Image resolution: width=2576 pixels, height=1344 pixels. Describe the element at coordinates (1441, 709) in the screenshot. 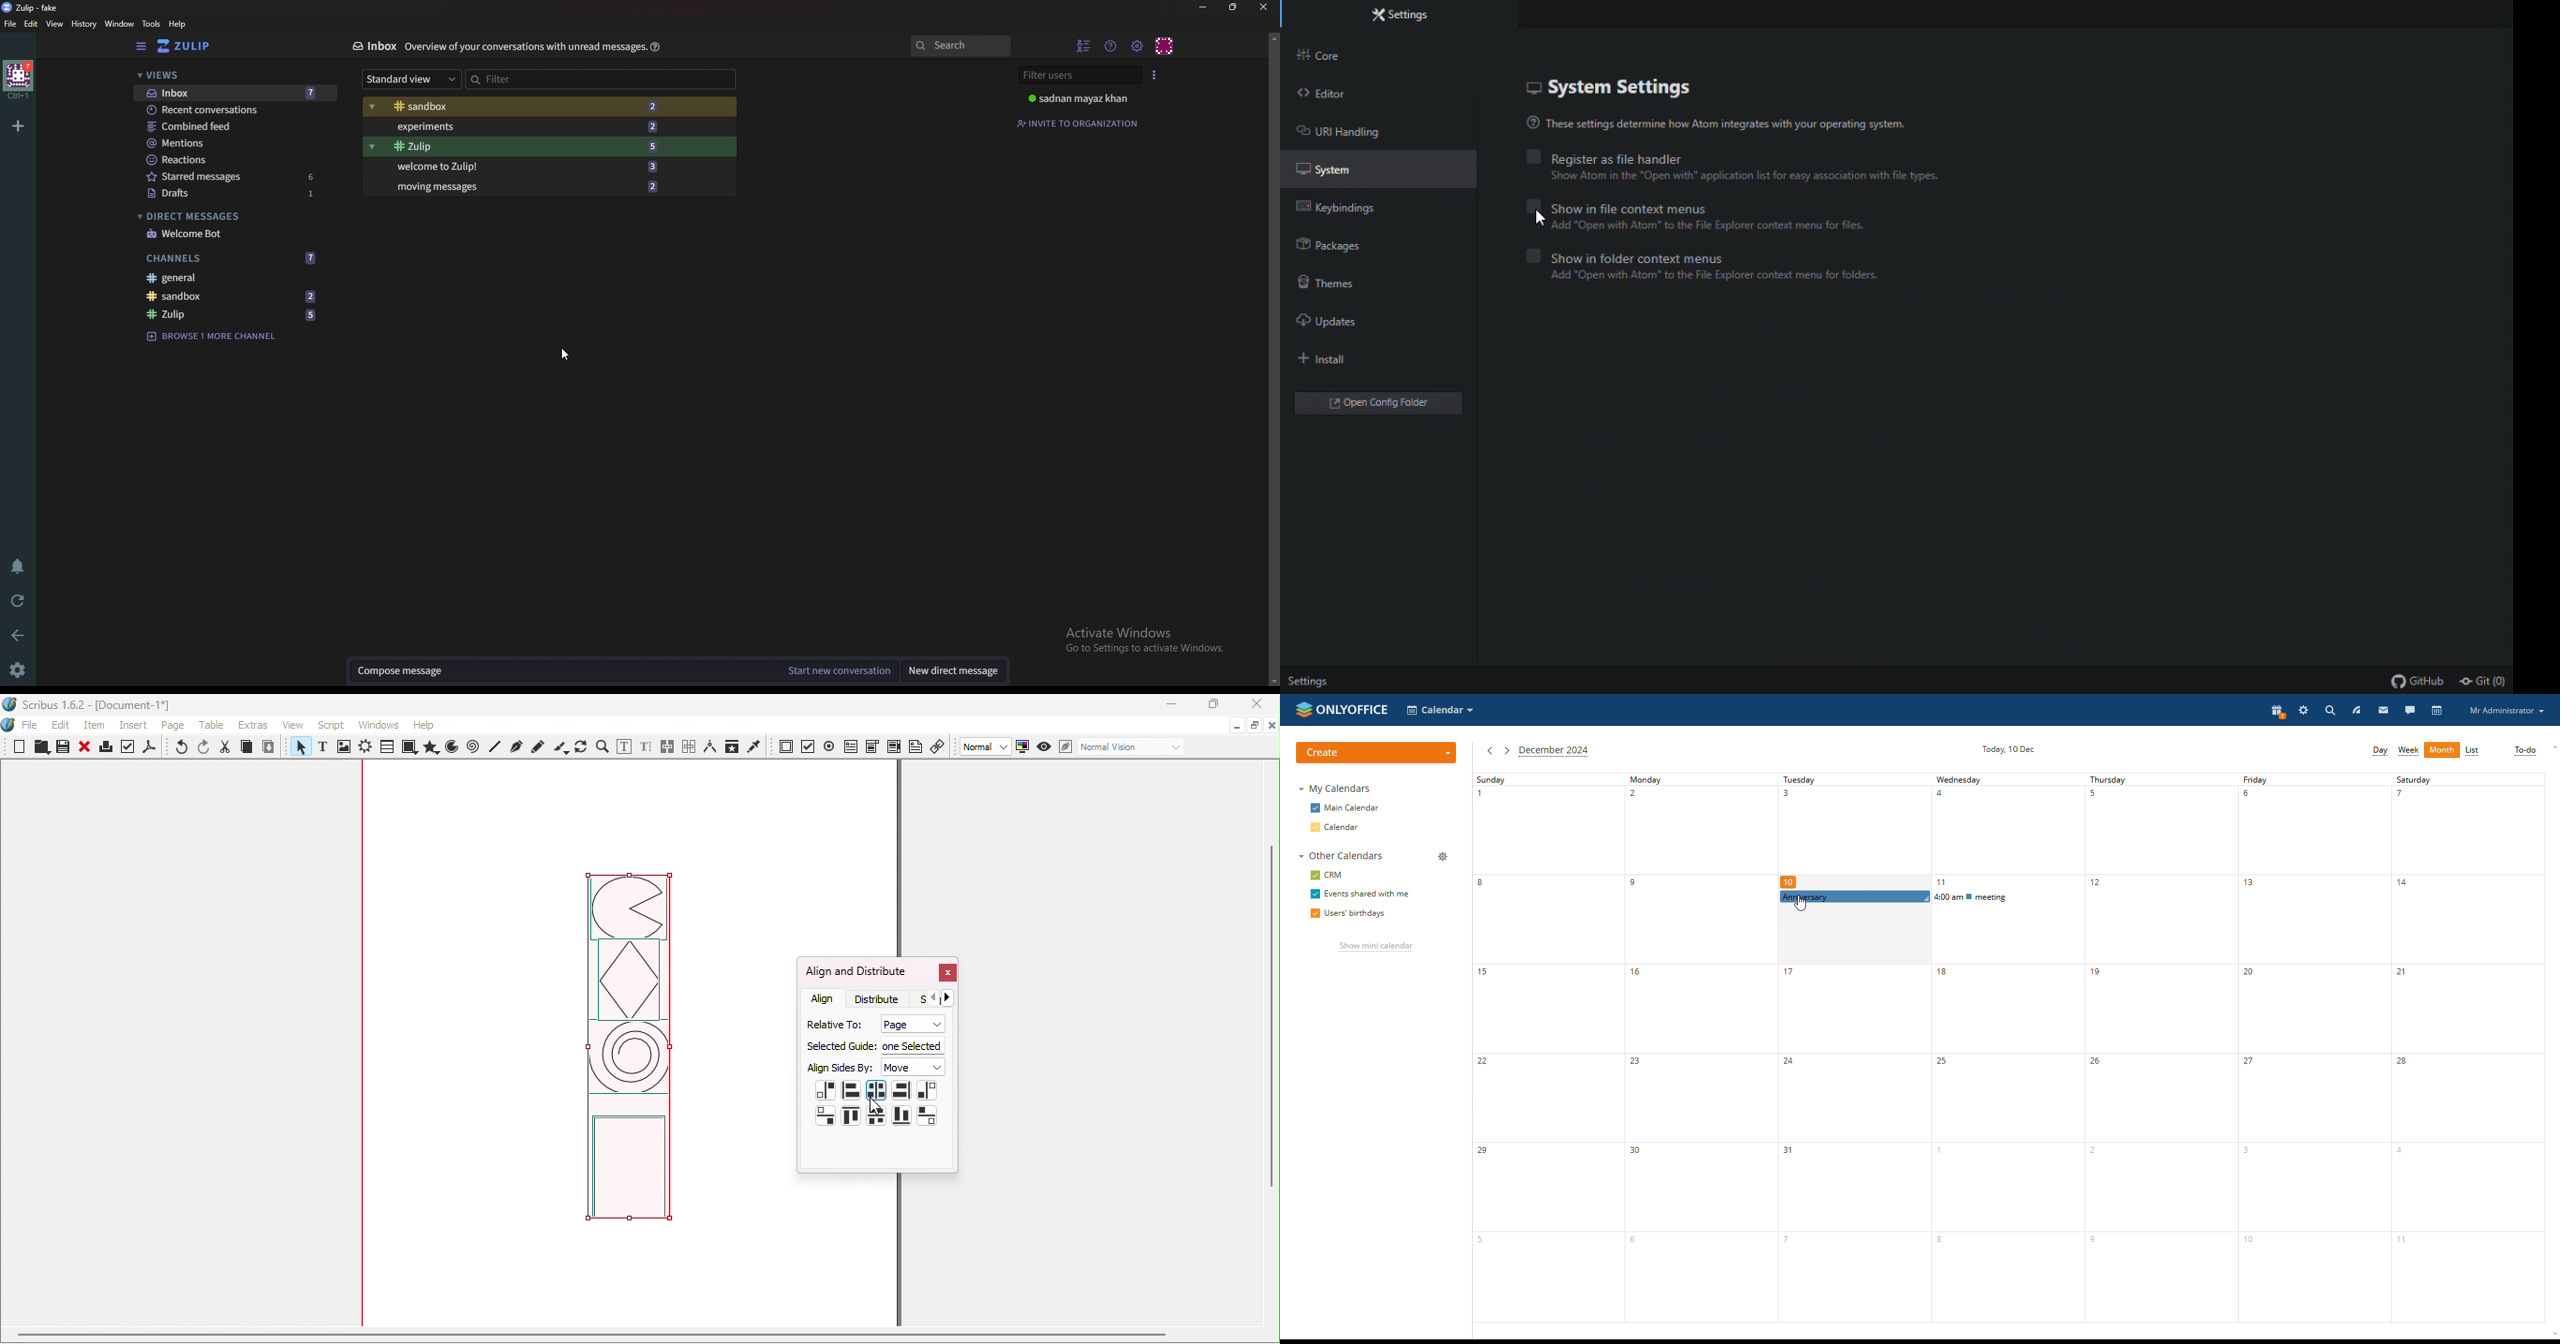

I see `select application` at that location.